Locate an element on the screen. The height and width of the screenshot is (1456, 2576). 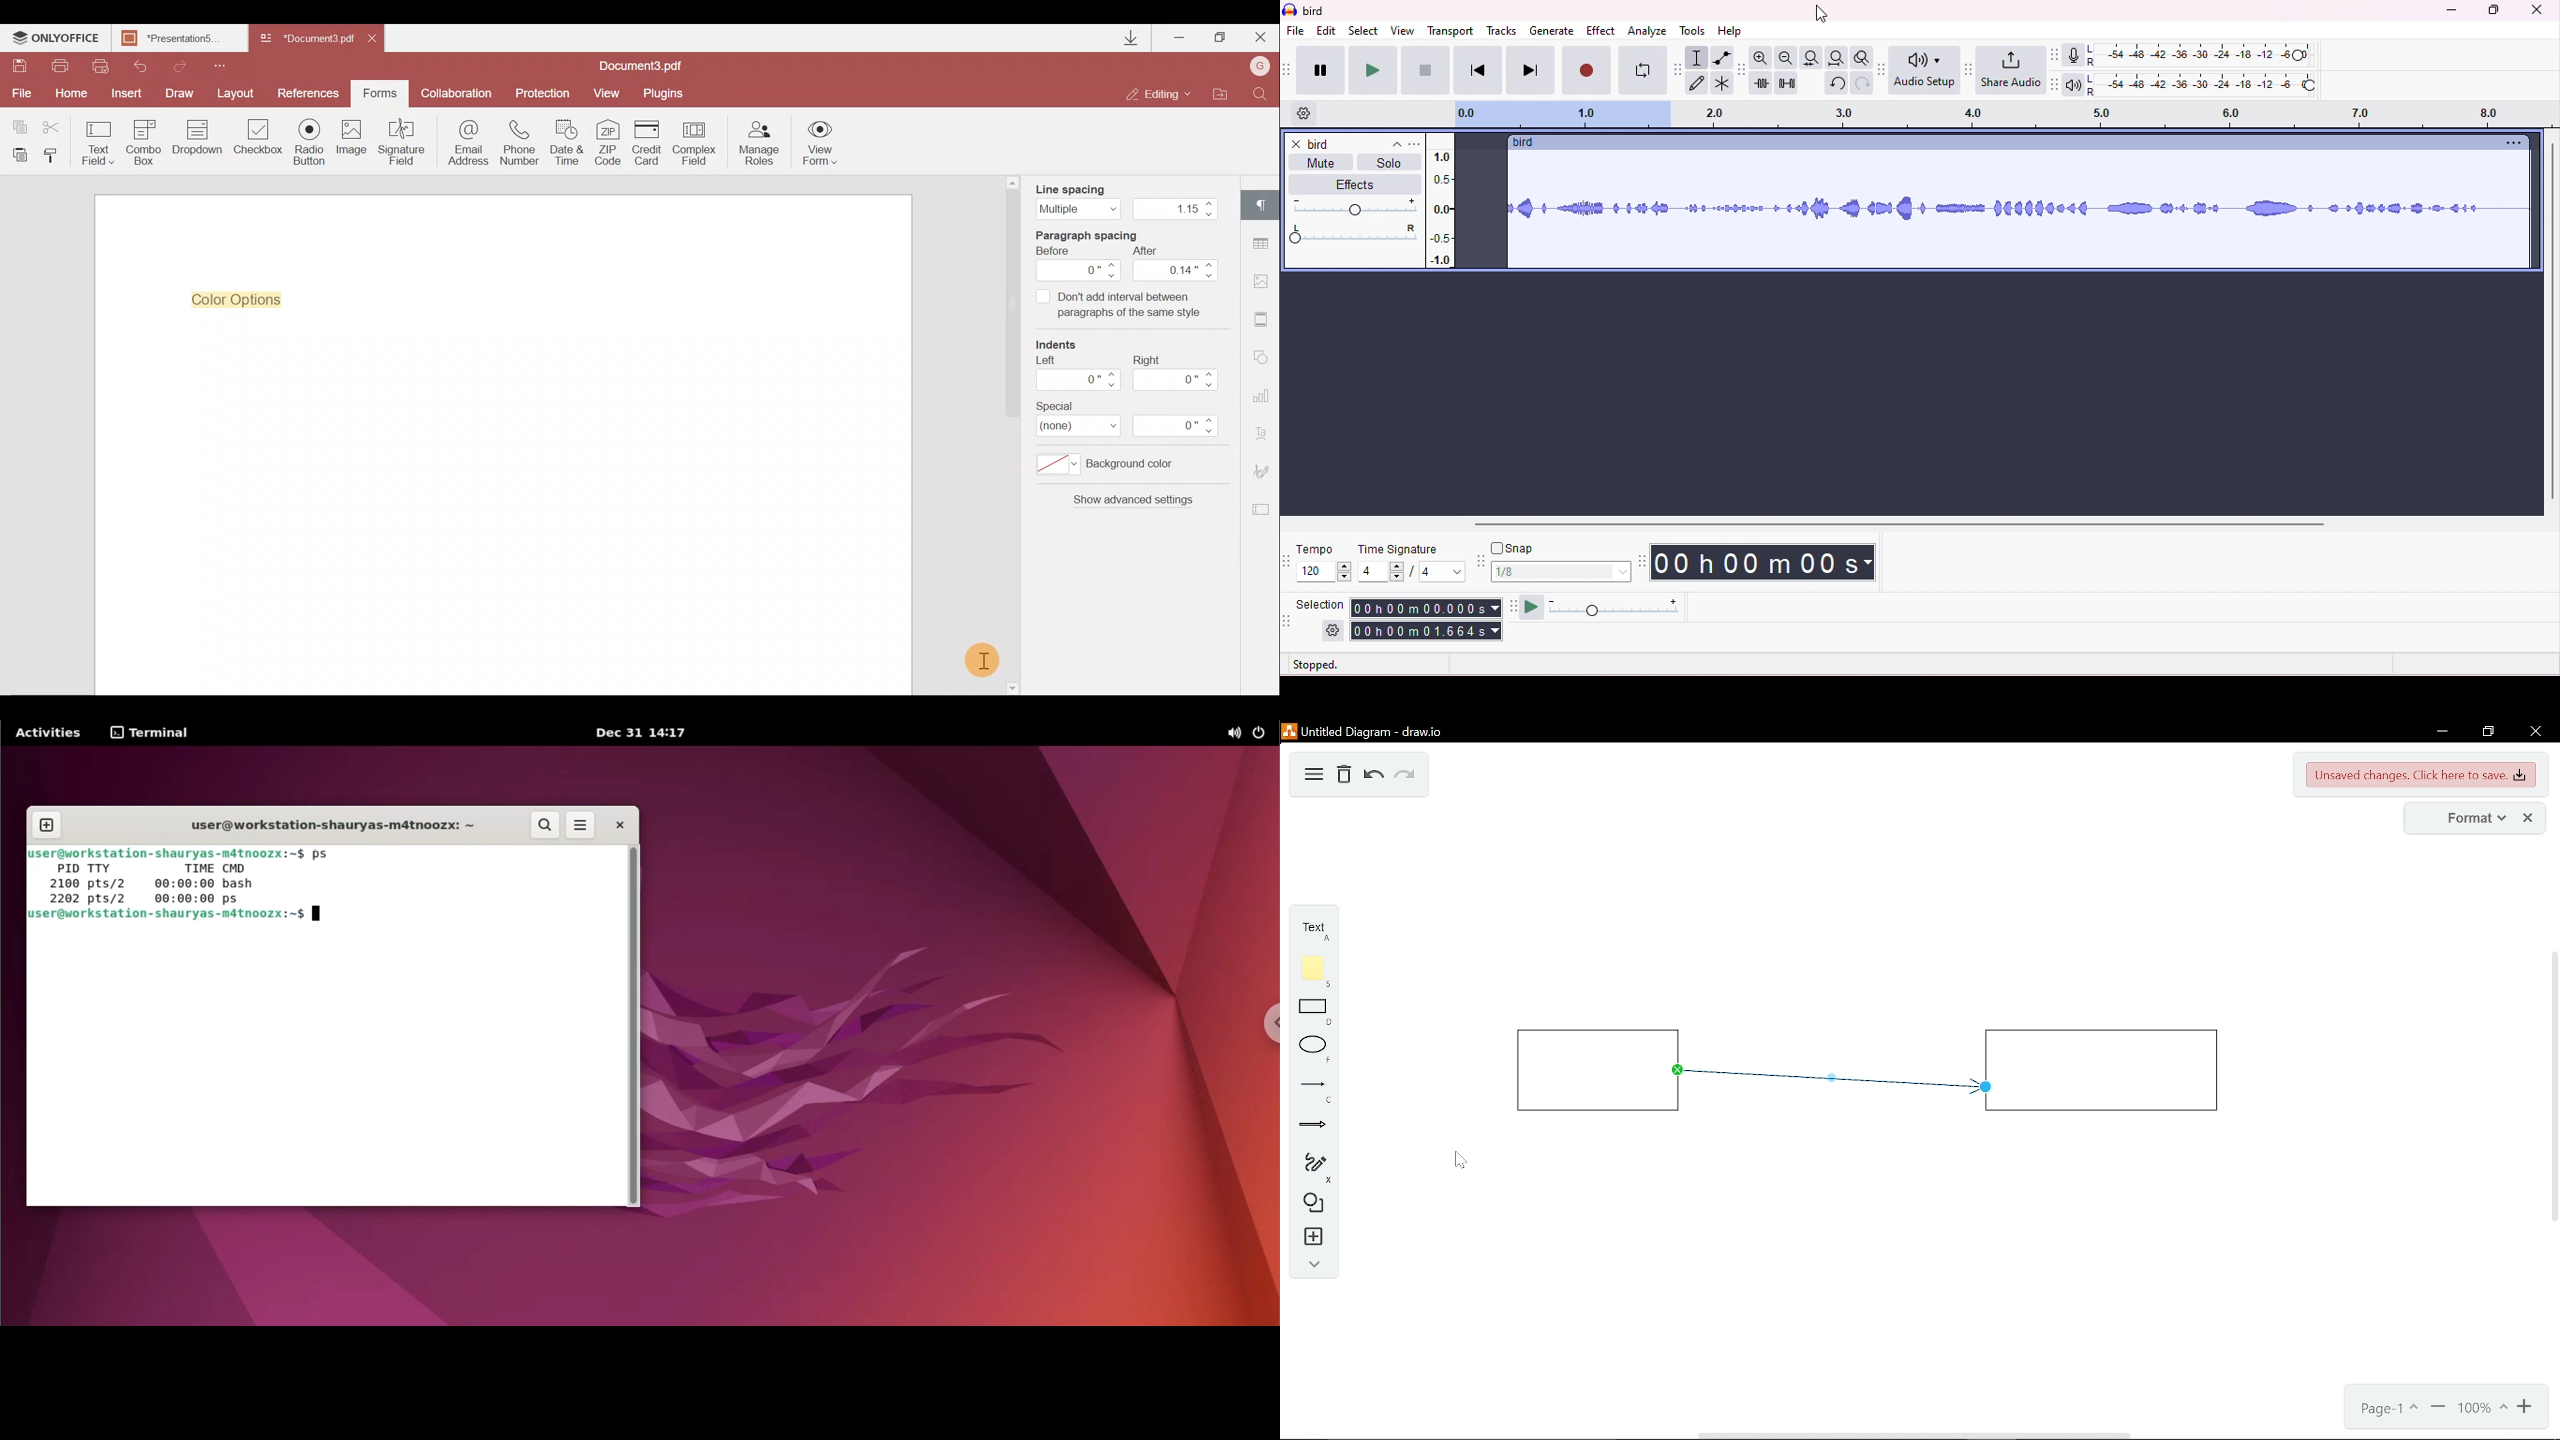
Cut is located at coordinates (53, 123).